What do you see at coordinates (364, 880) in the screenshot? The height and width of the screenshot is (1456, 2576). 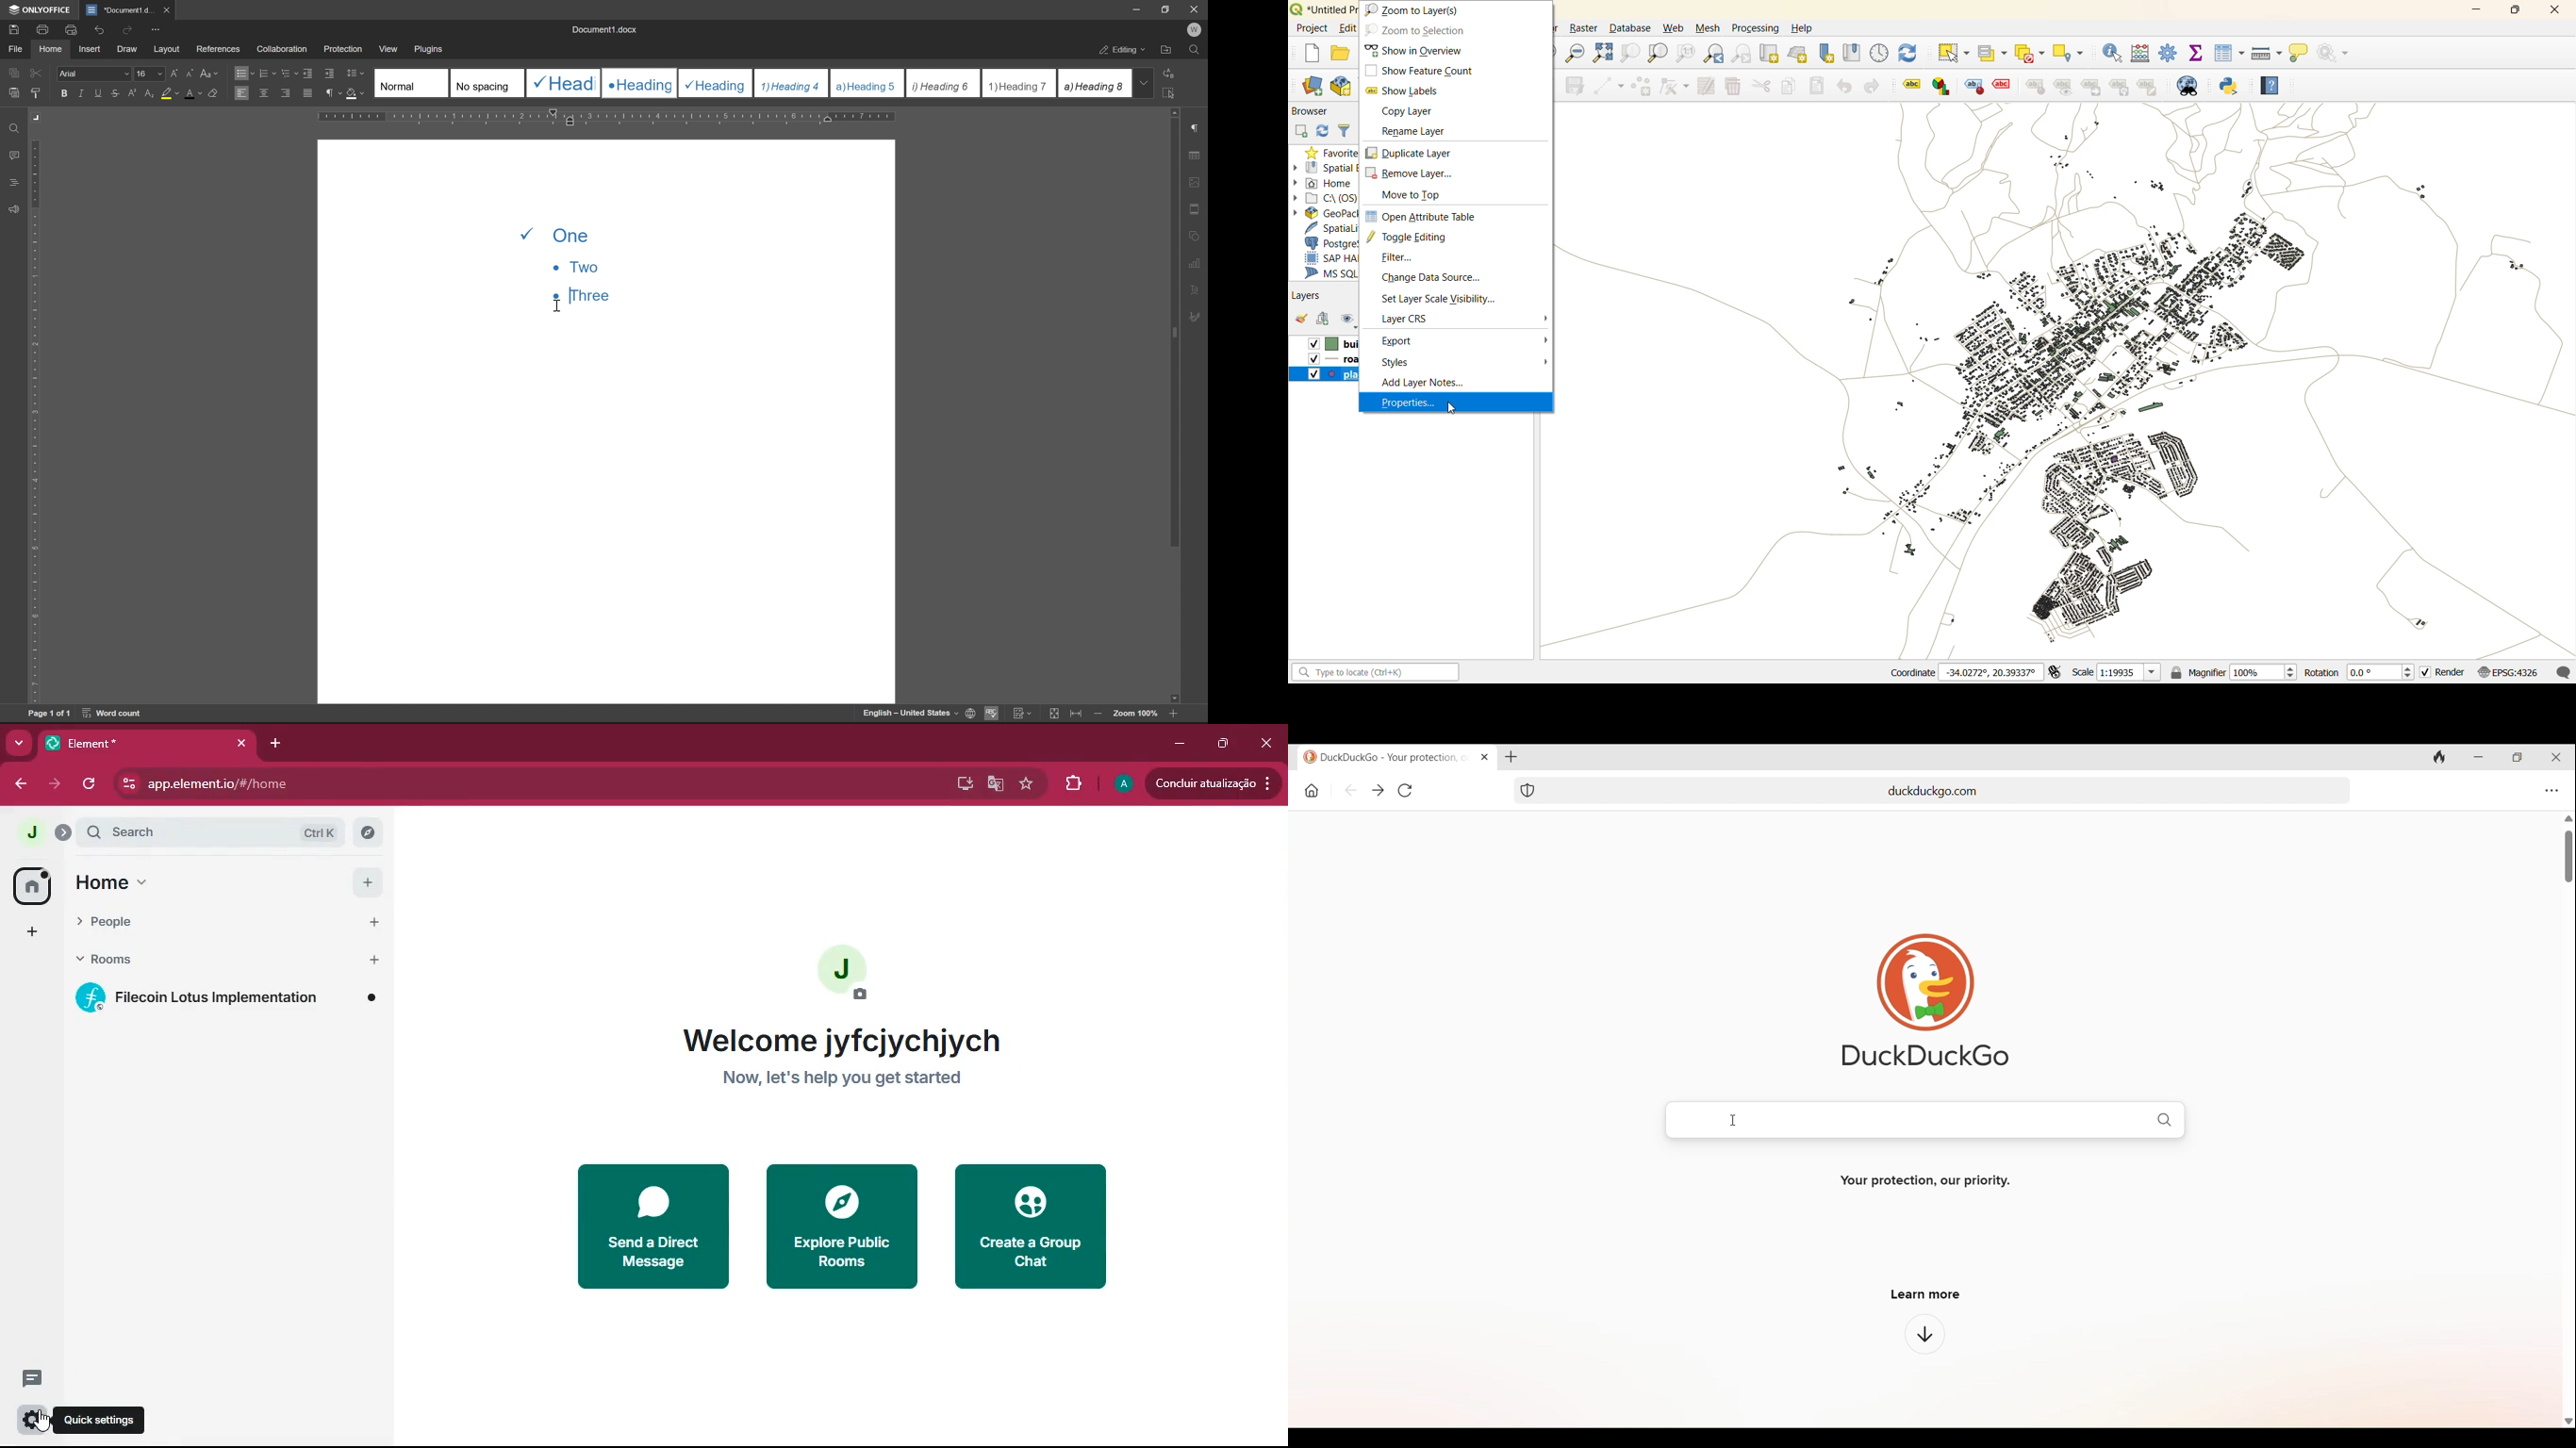 I see `Add` at bounding box center [364, 880].